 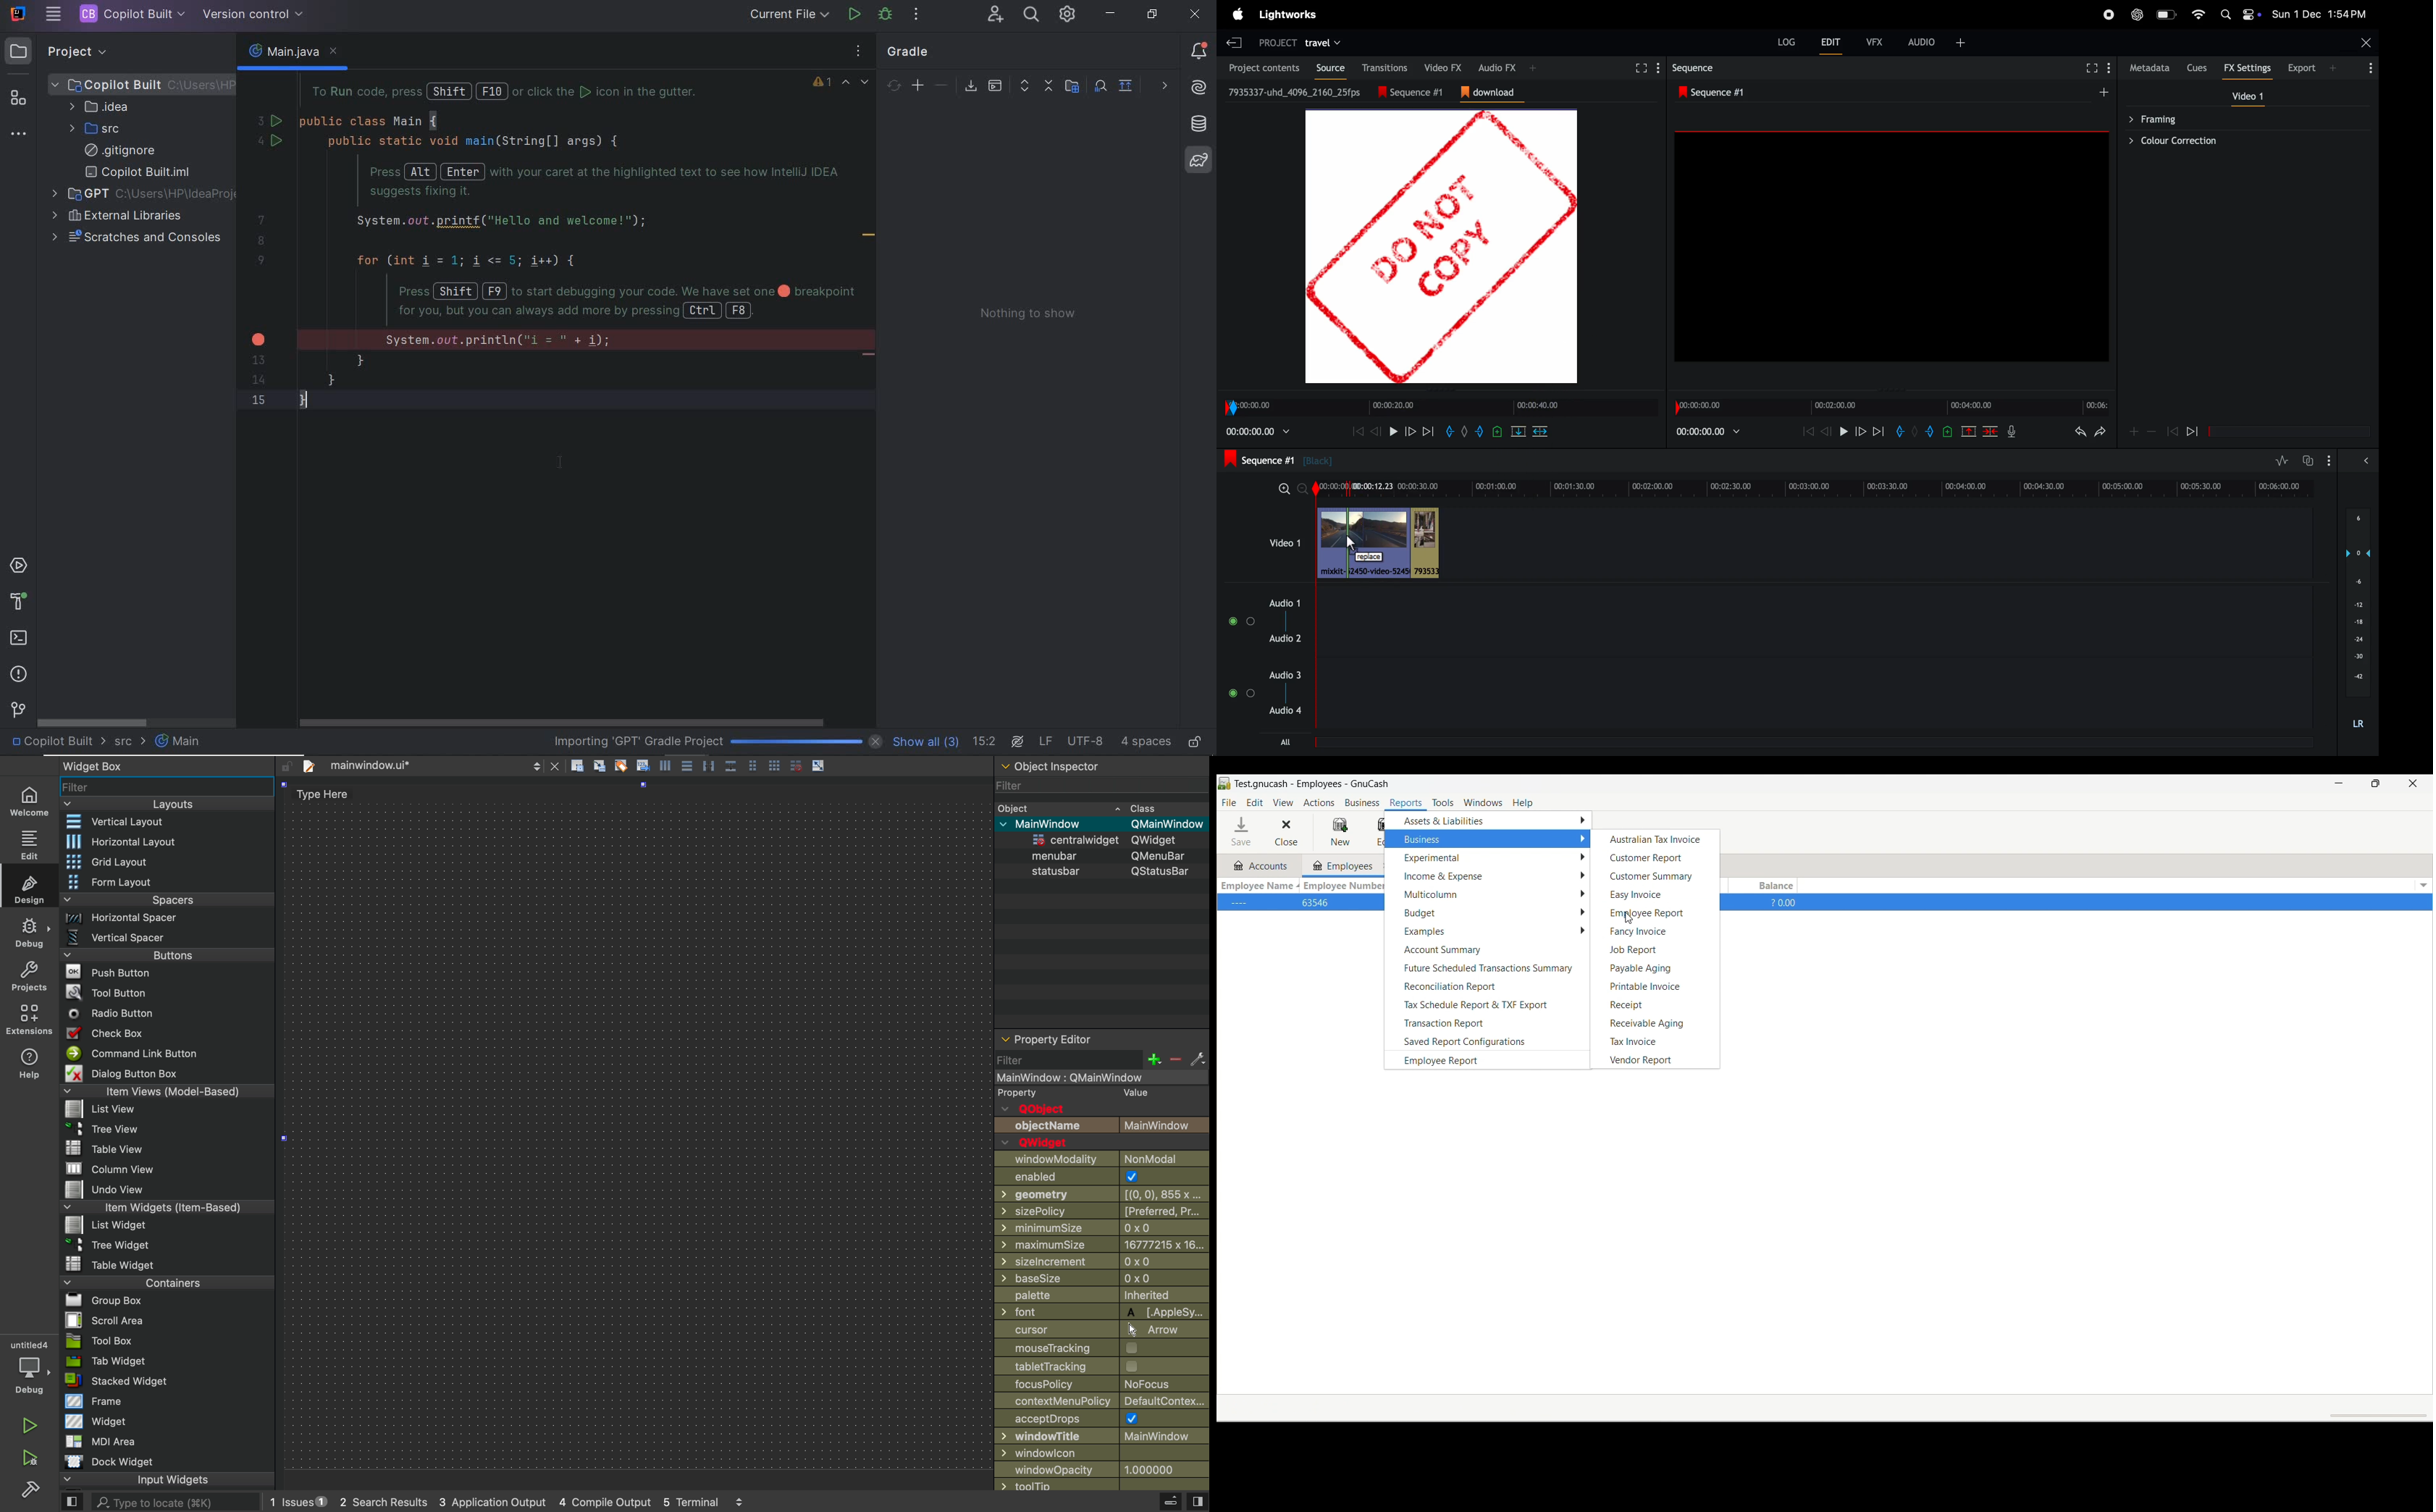 I want to click on project name, so click(x=58, y=742).